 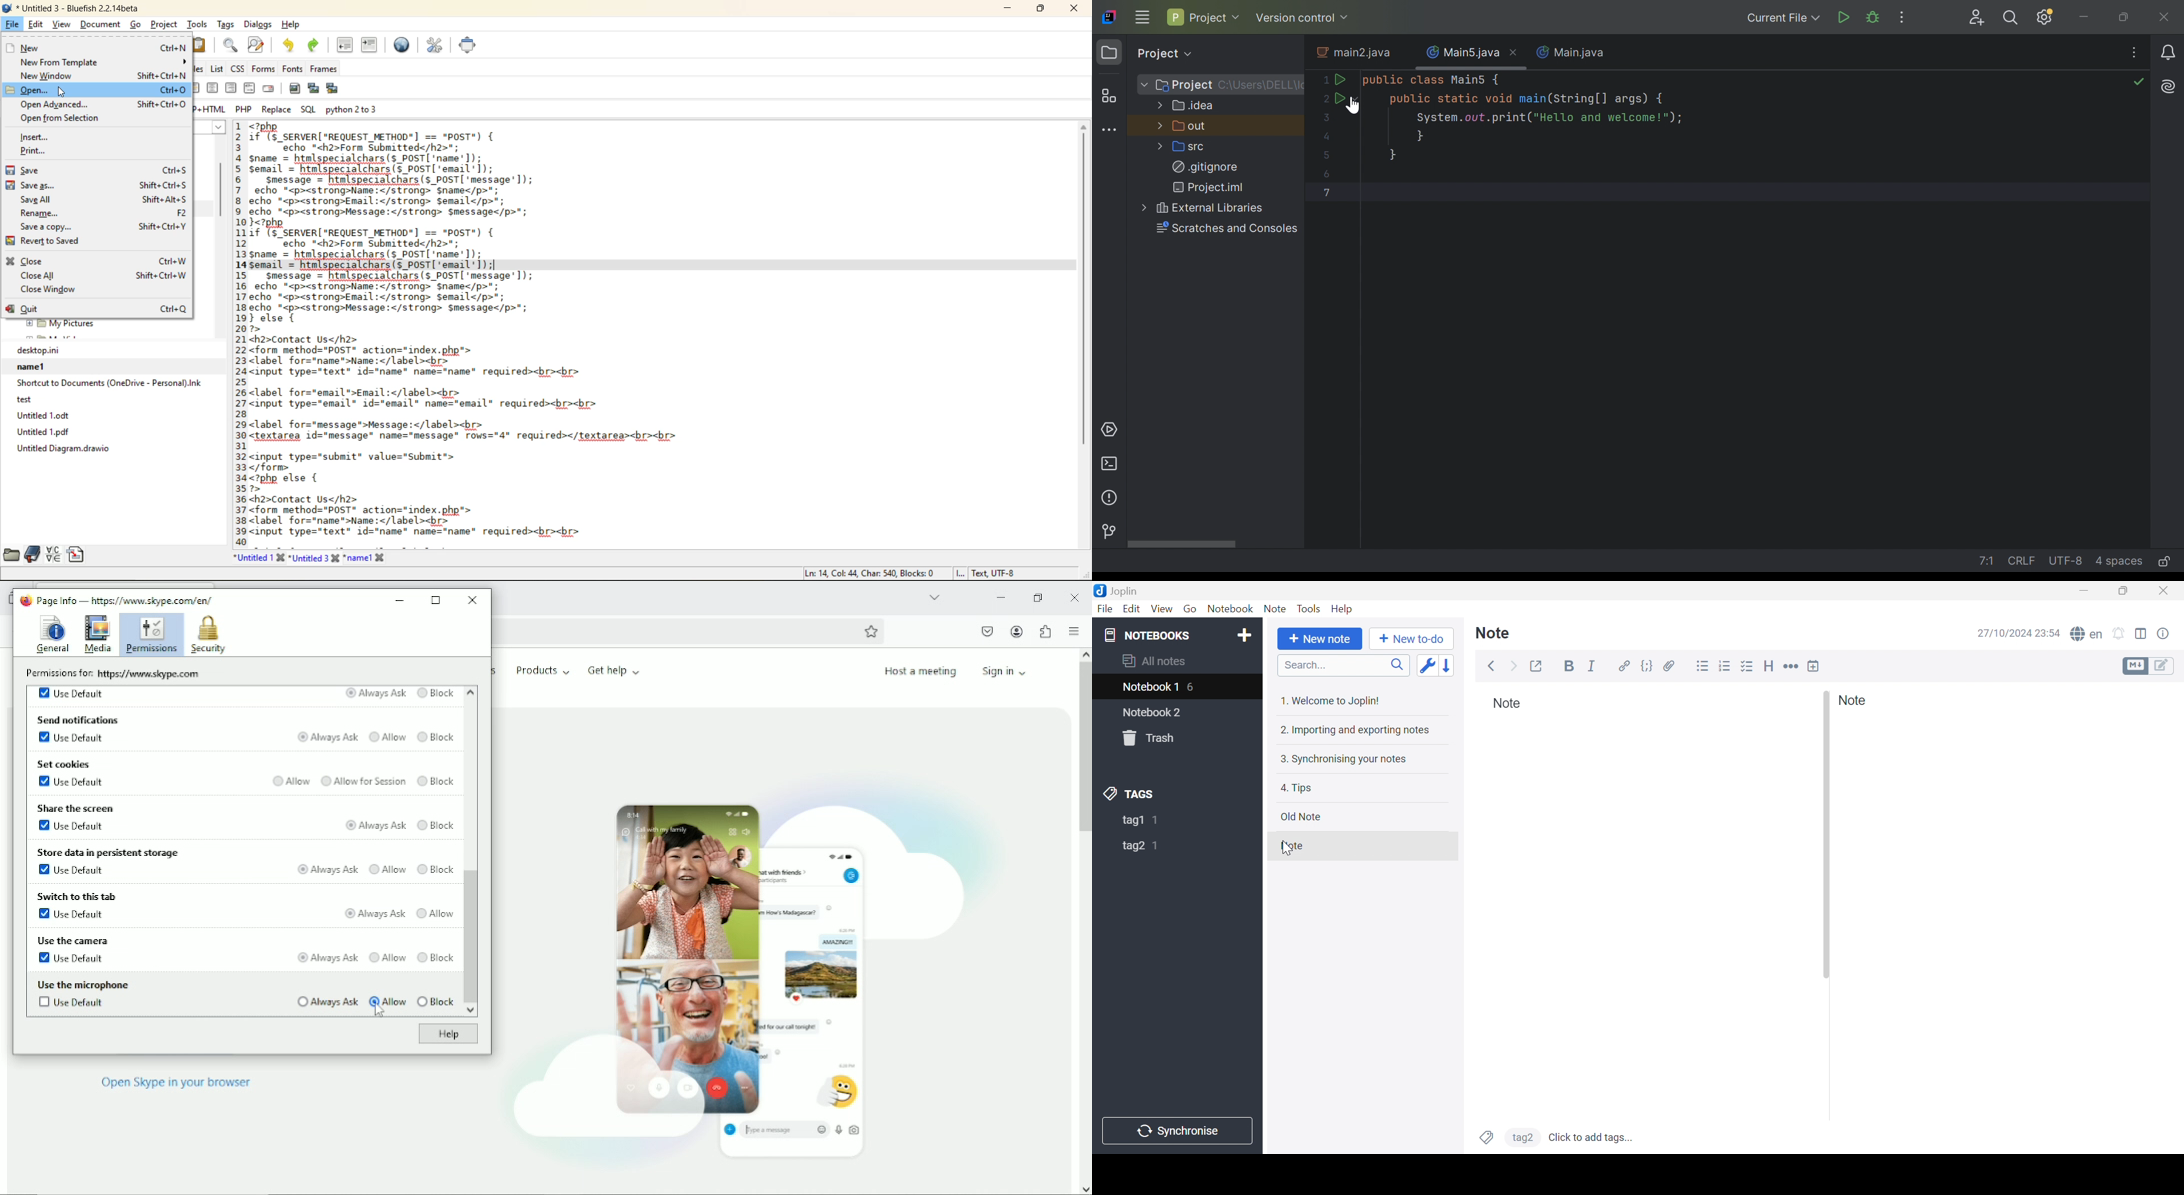 What do you see at coordinates (1109, 16) in the screenshot?
I see `IntelliJ IDEA icon` at bounding box center [1109, 16].